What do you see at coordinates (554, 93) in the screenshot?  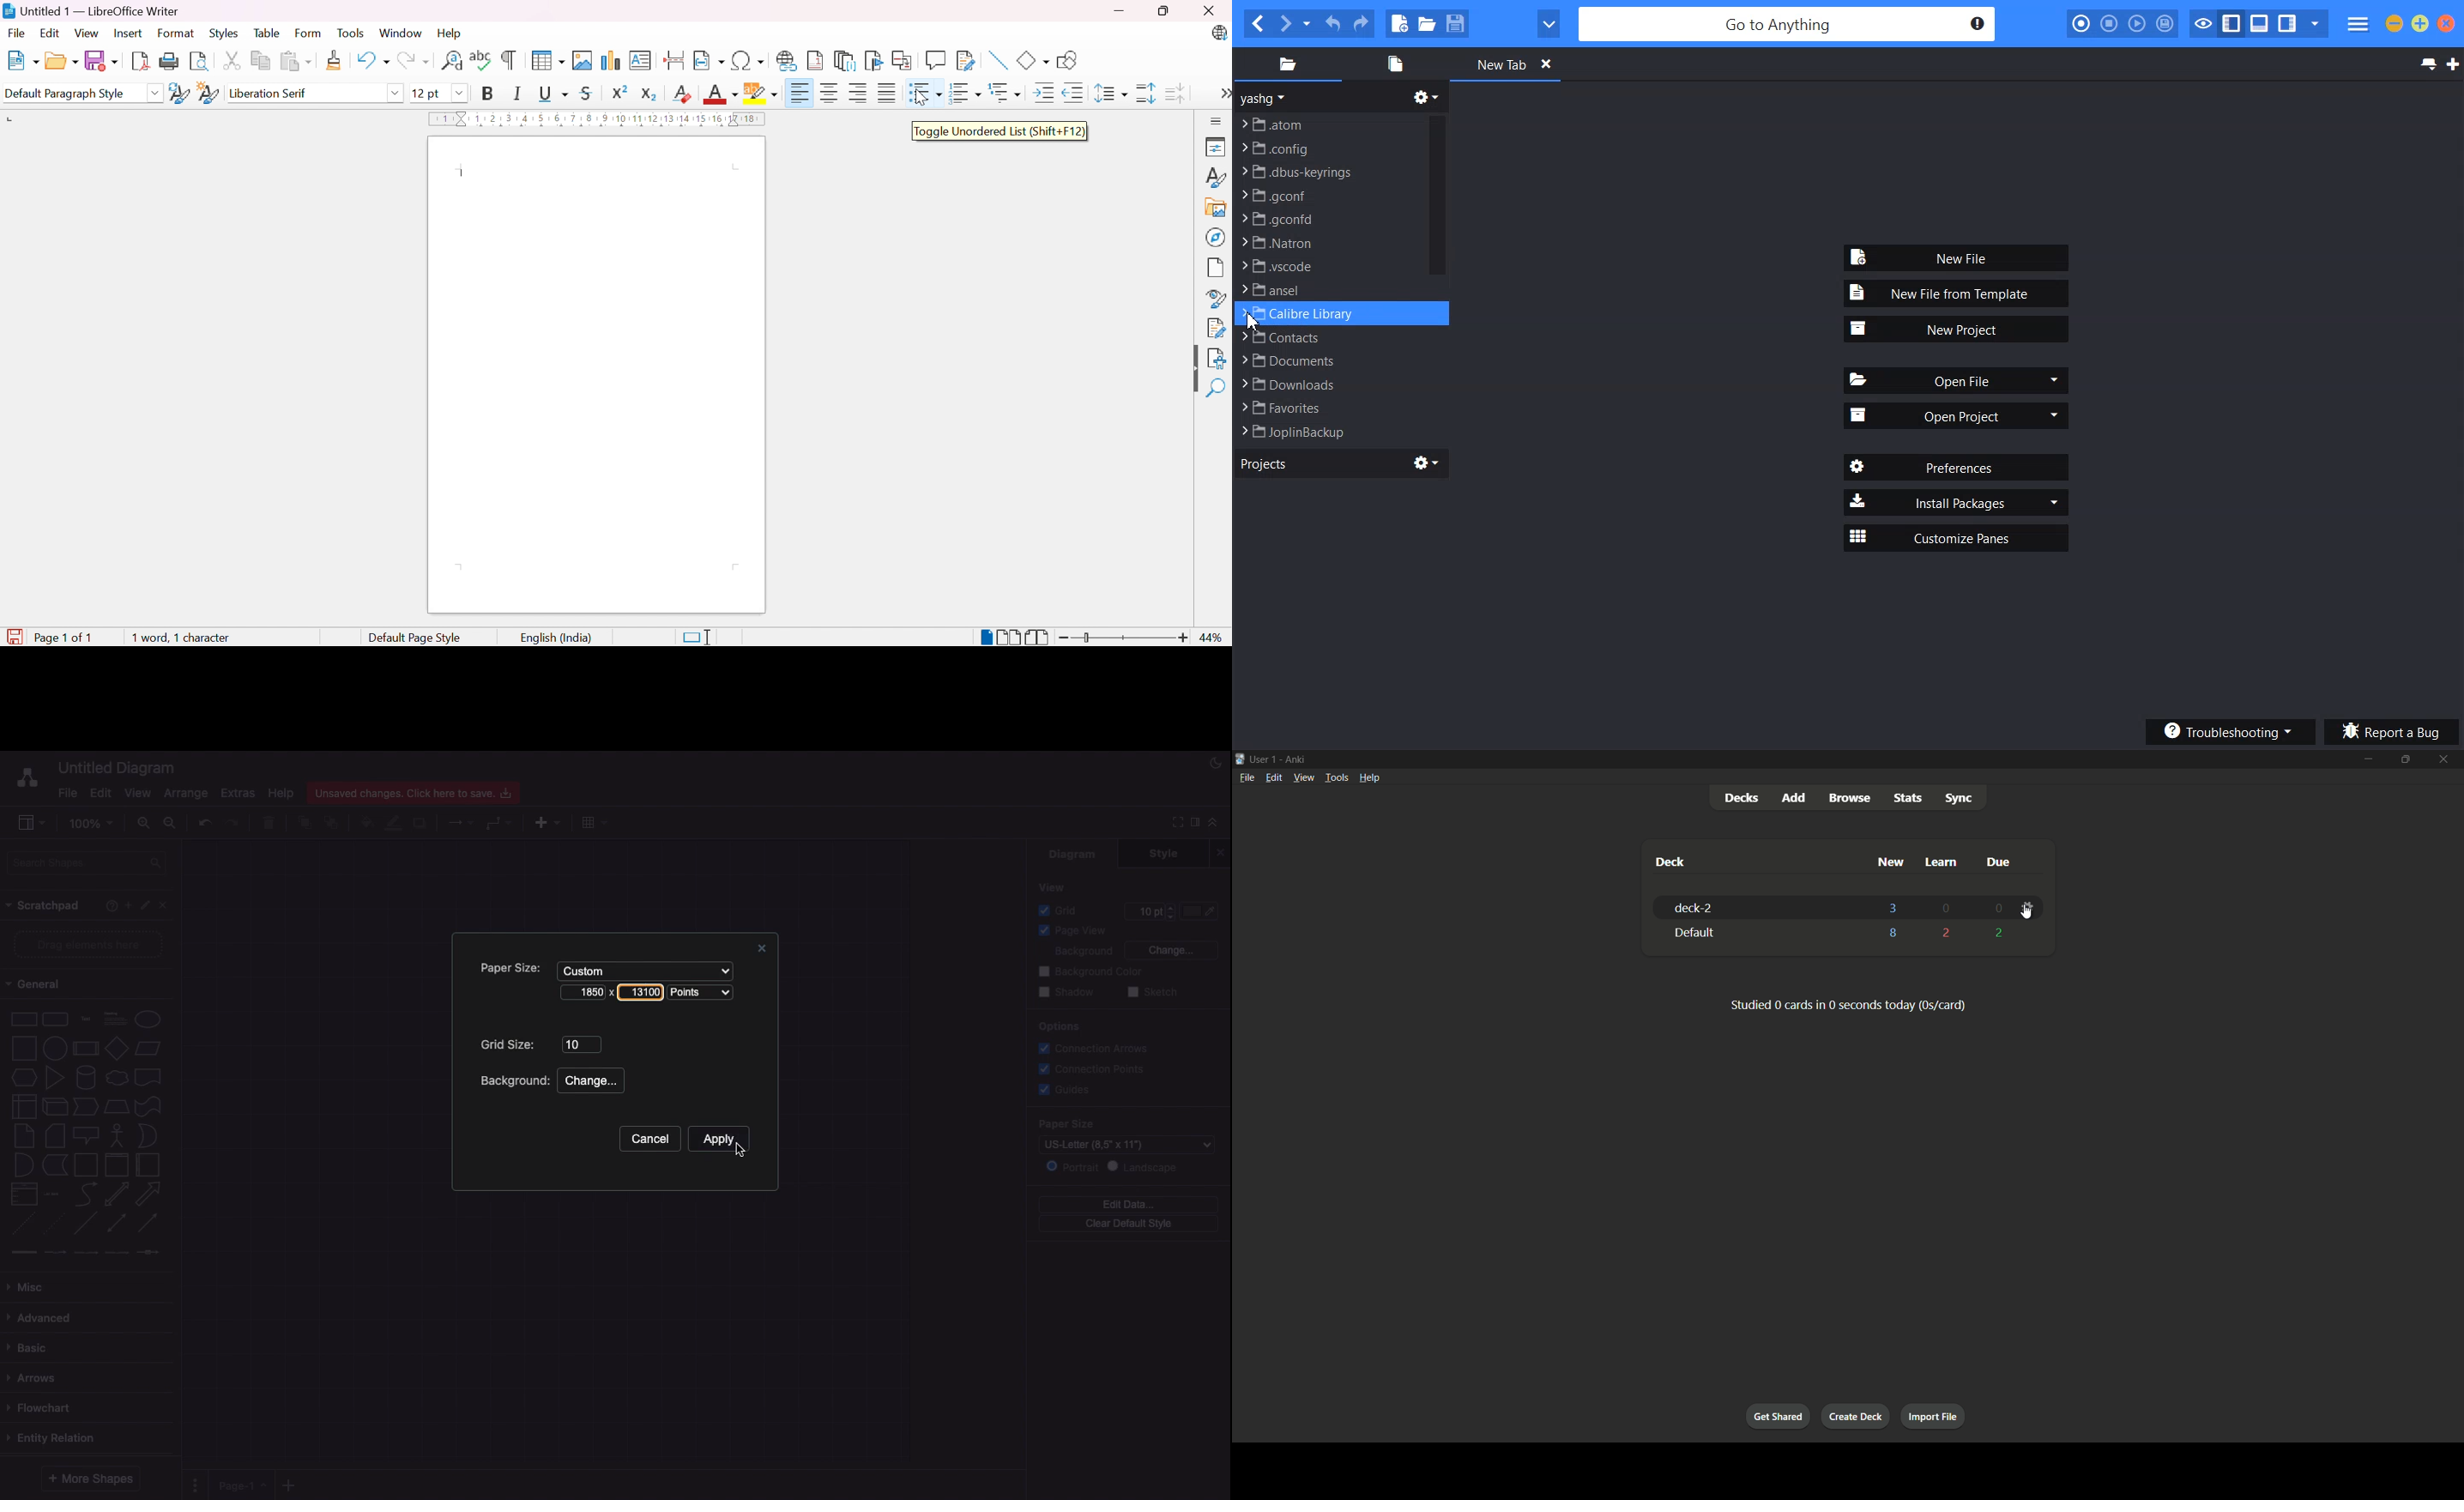 I see `Underline` at bounding box center [554, 93].